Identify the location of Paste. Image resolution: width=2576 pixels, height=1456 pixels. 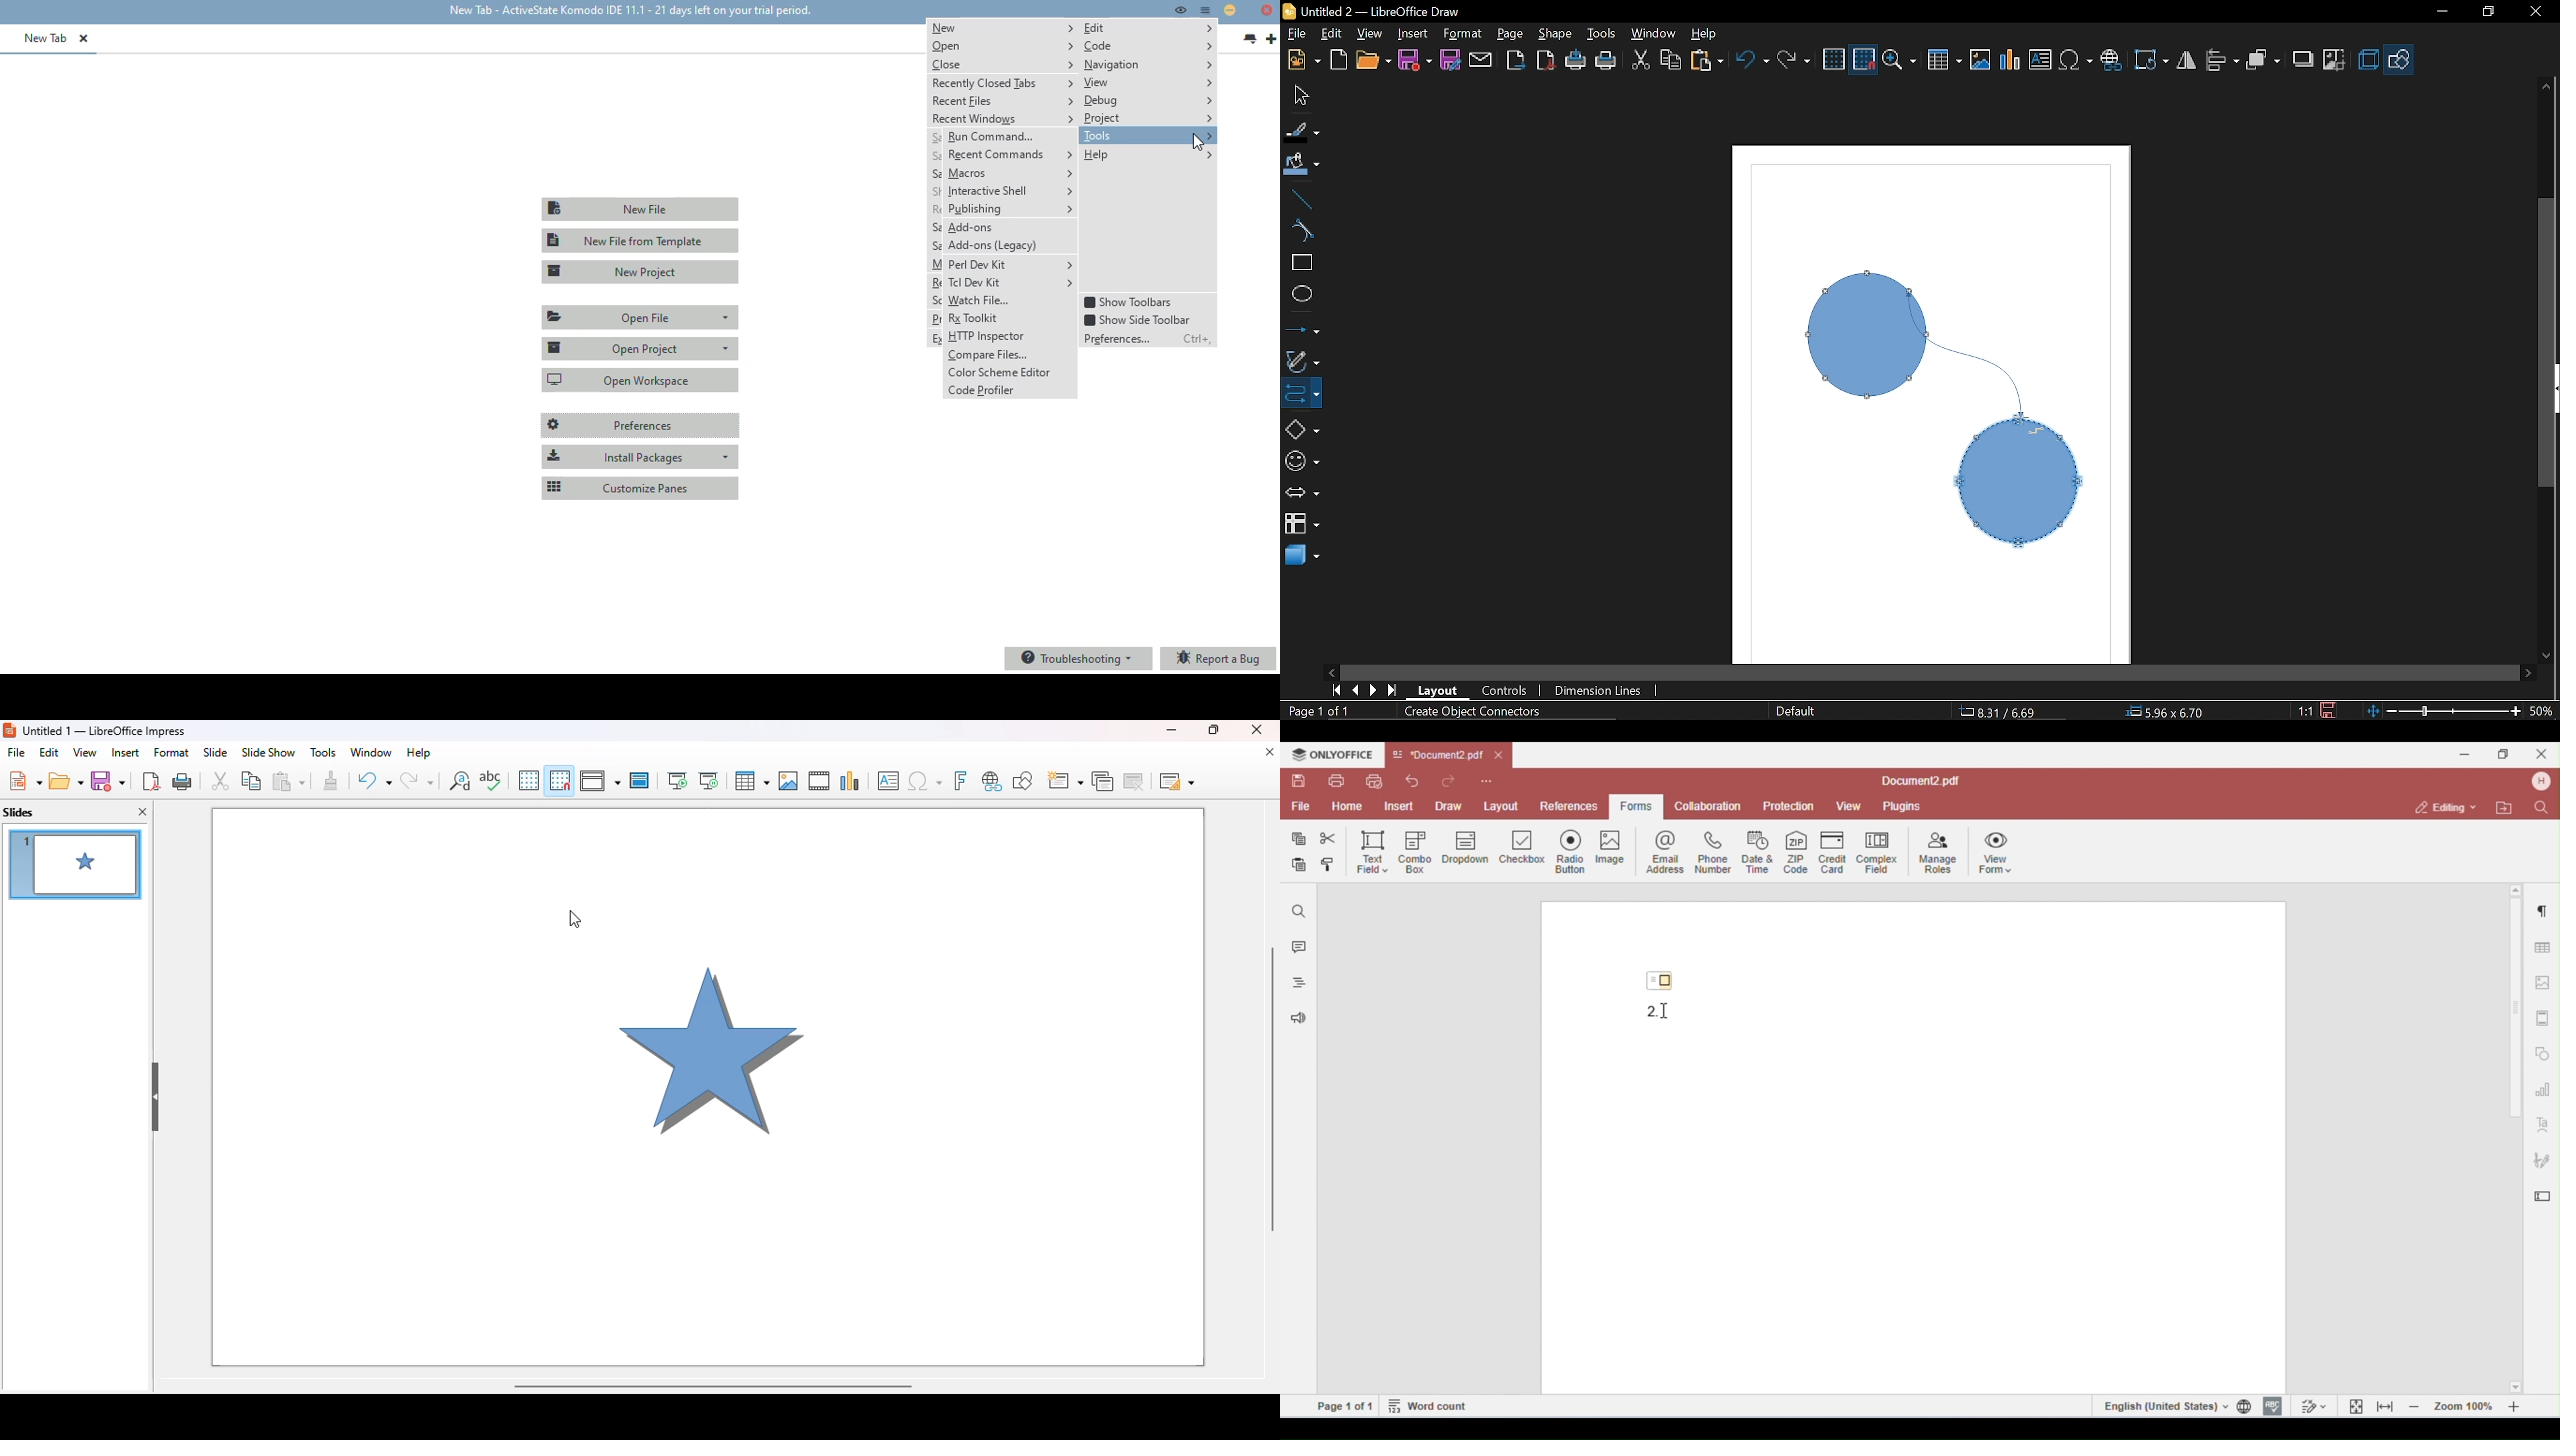
(1707, 59).